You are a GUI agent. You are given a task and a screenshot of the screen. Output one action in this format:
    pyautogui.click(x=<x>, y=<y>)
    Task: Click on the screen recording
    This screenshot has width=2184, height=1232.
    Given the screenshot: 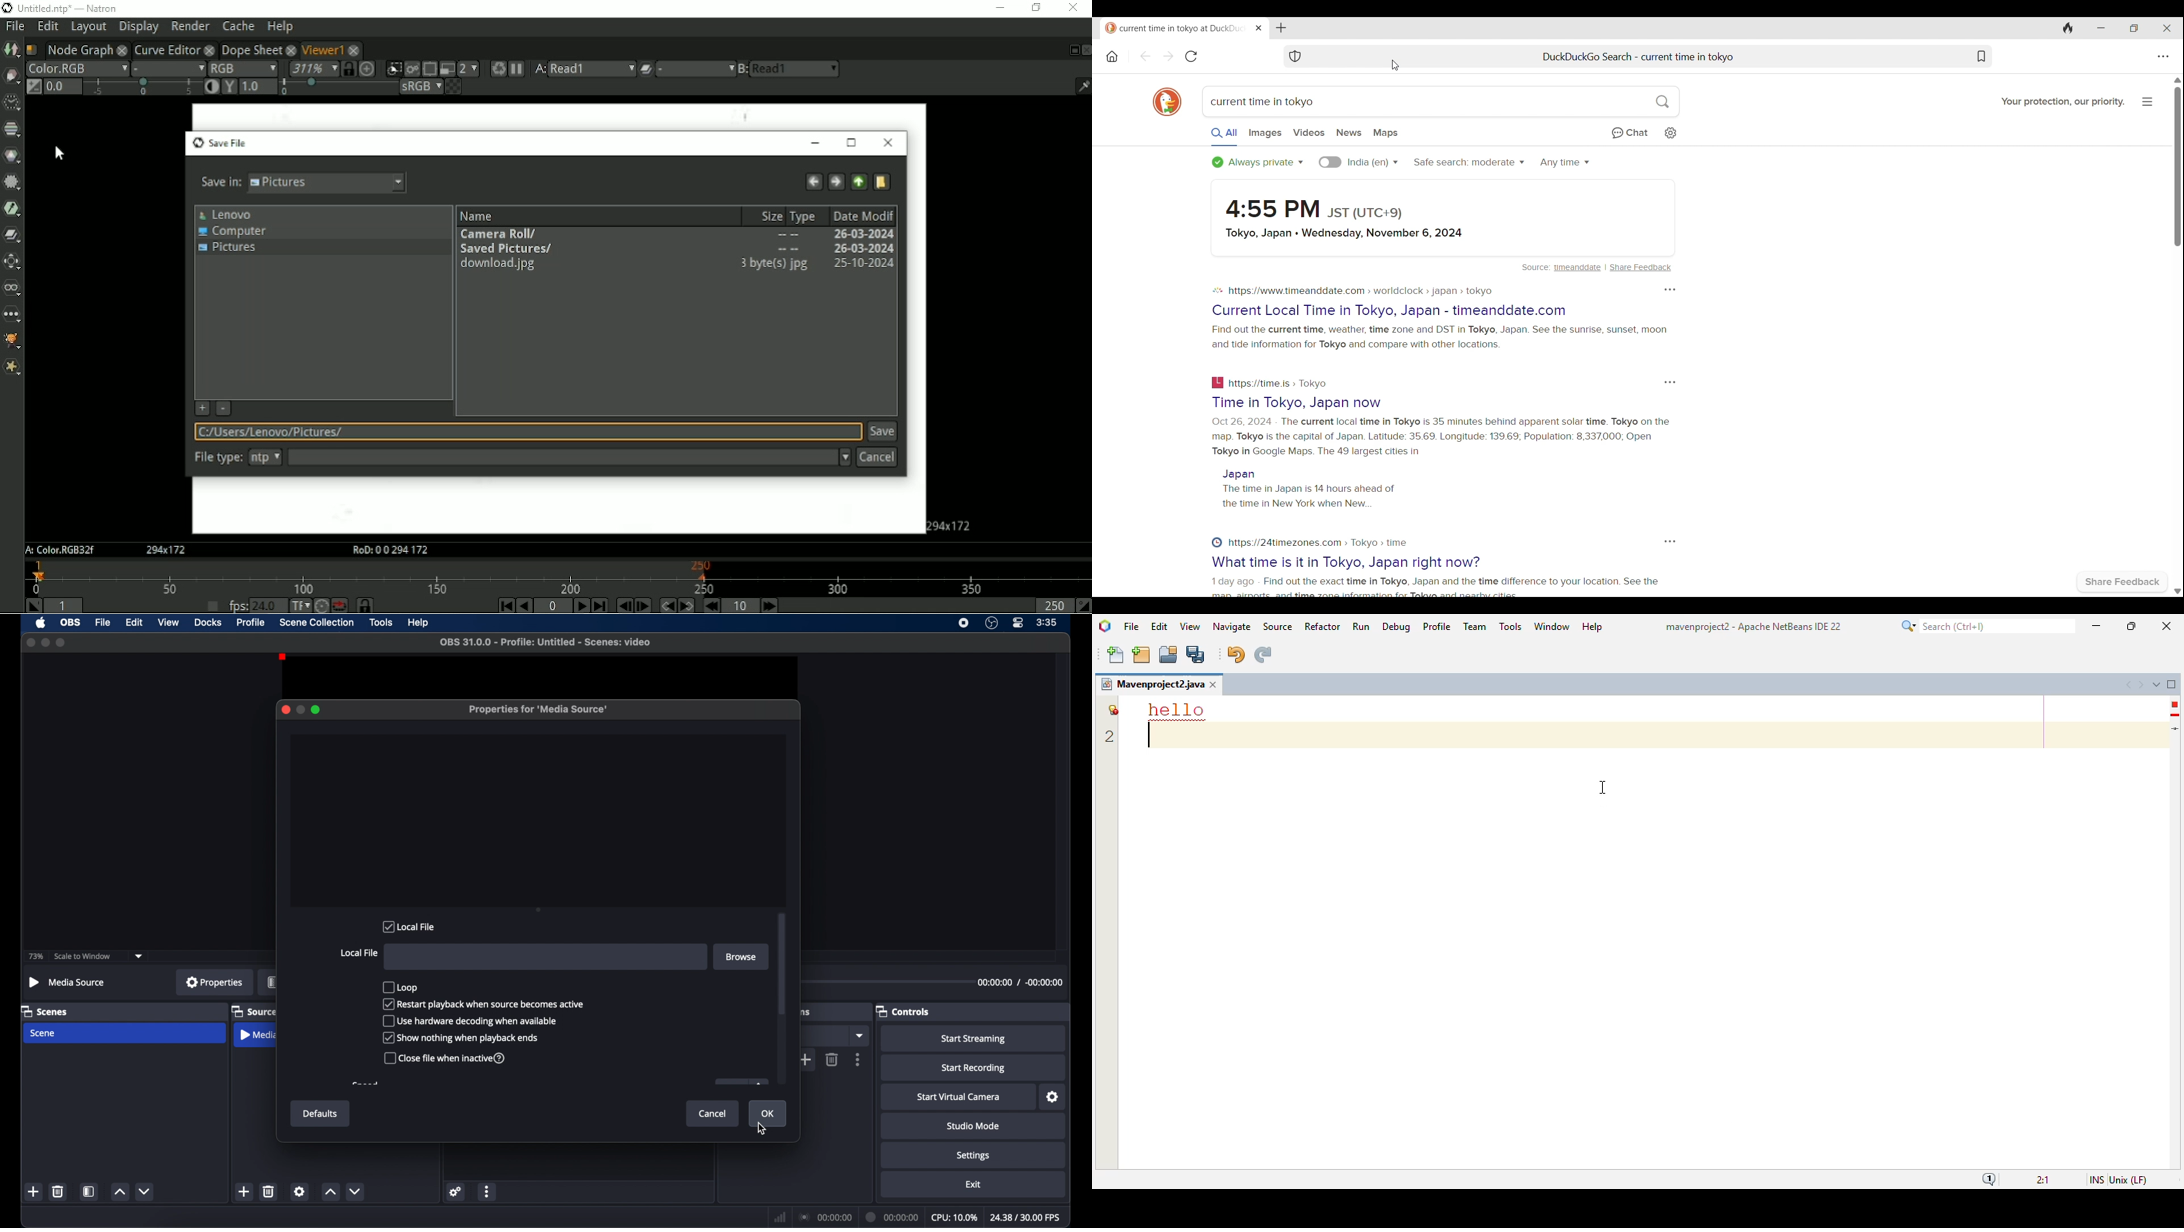 What is the action you would take?
    pyautogui.click(x=964, y=623)
    